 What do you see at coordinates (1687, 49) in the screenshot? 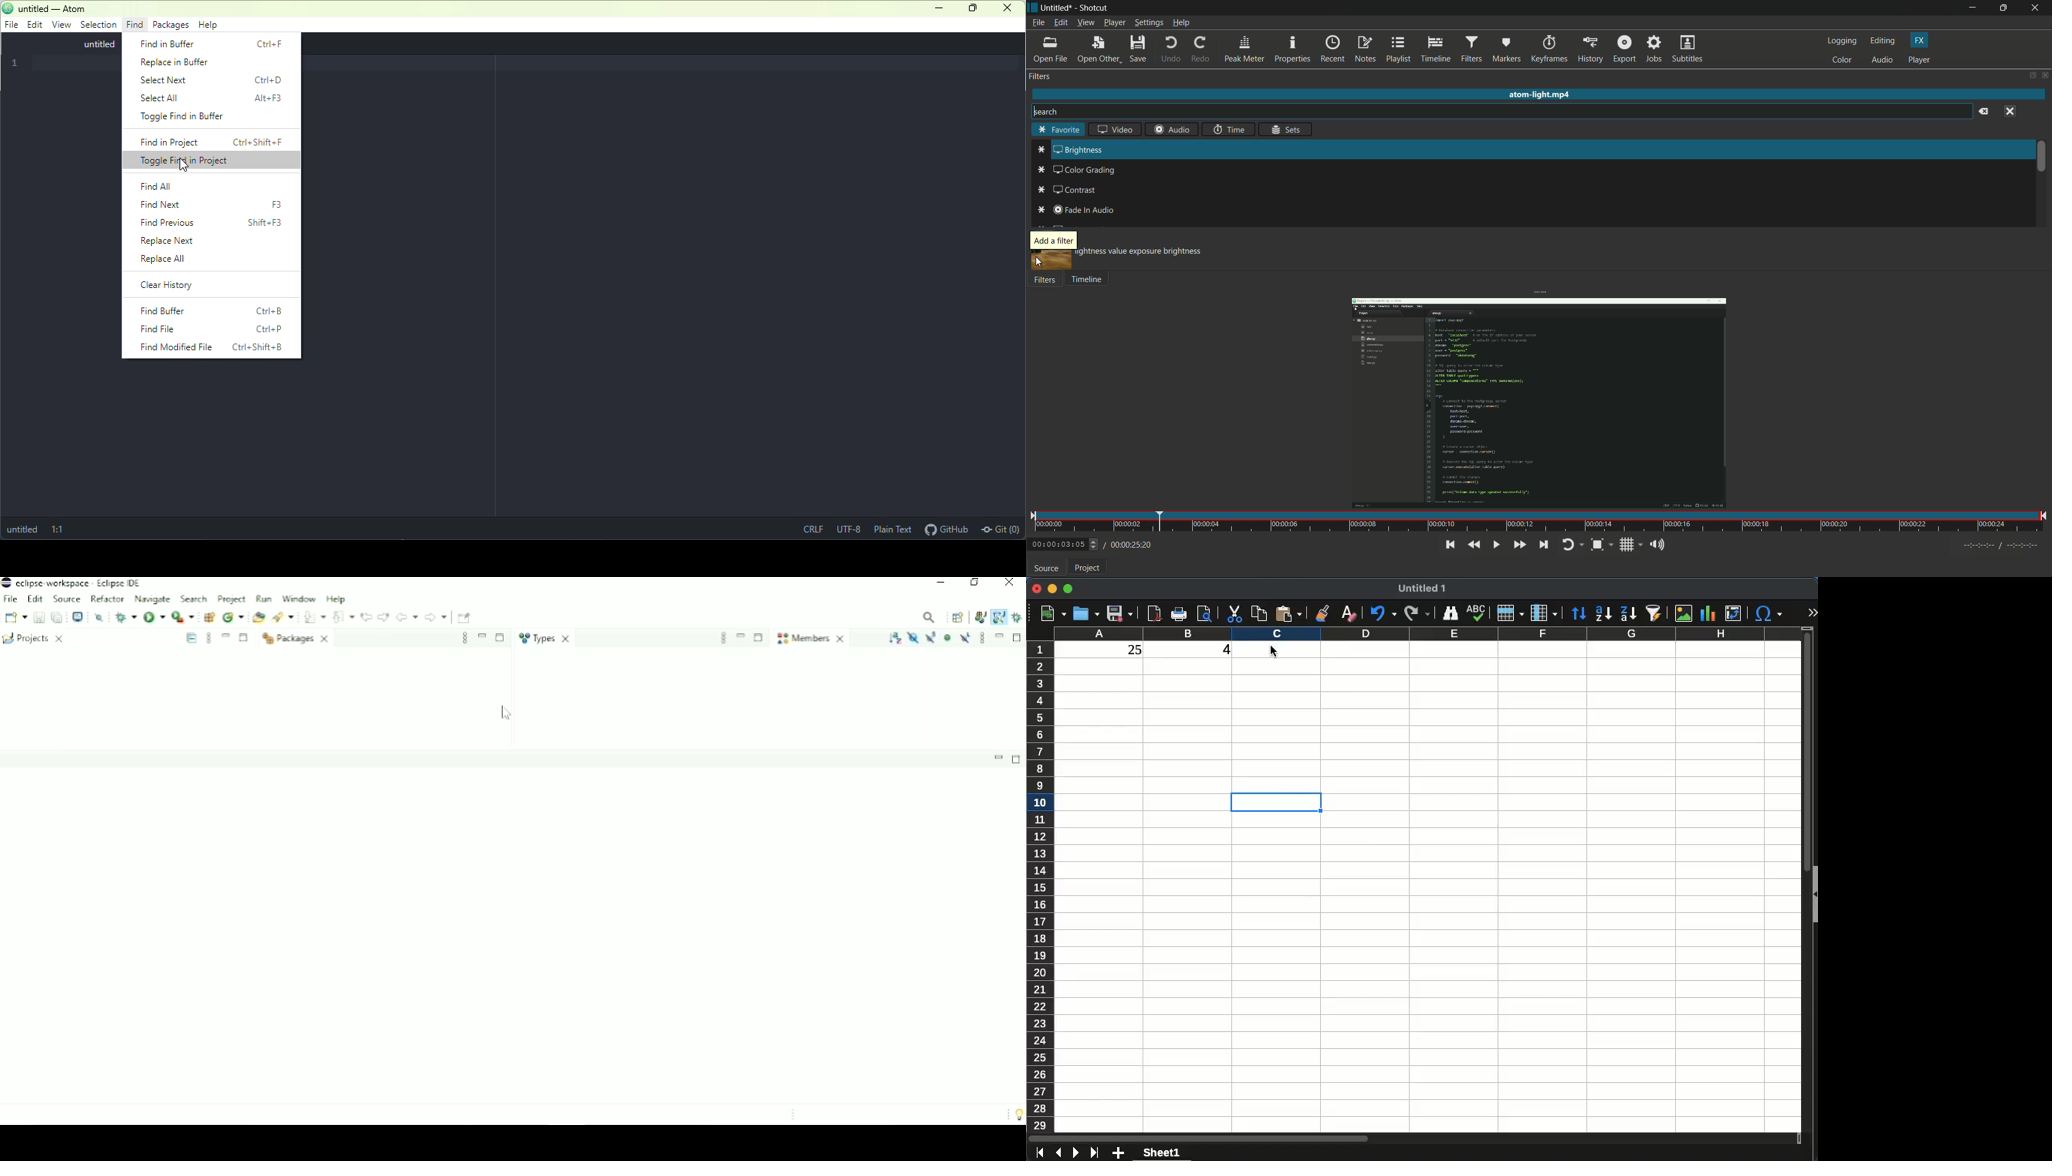
I see `subtitles` at bounding box center [1687, 49].